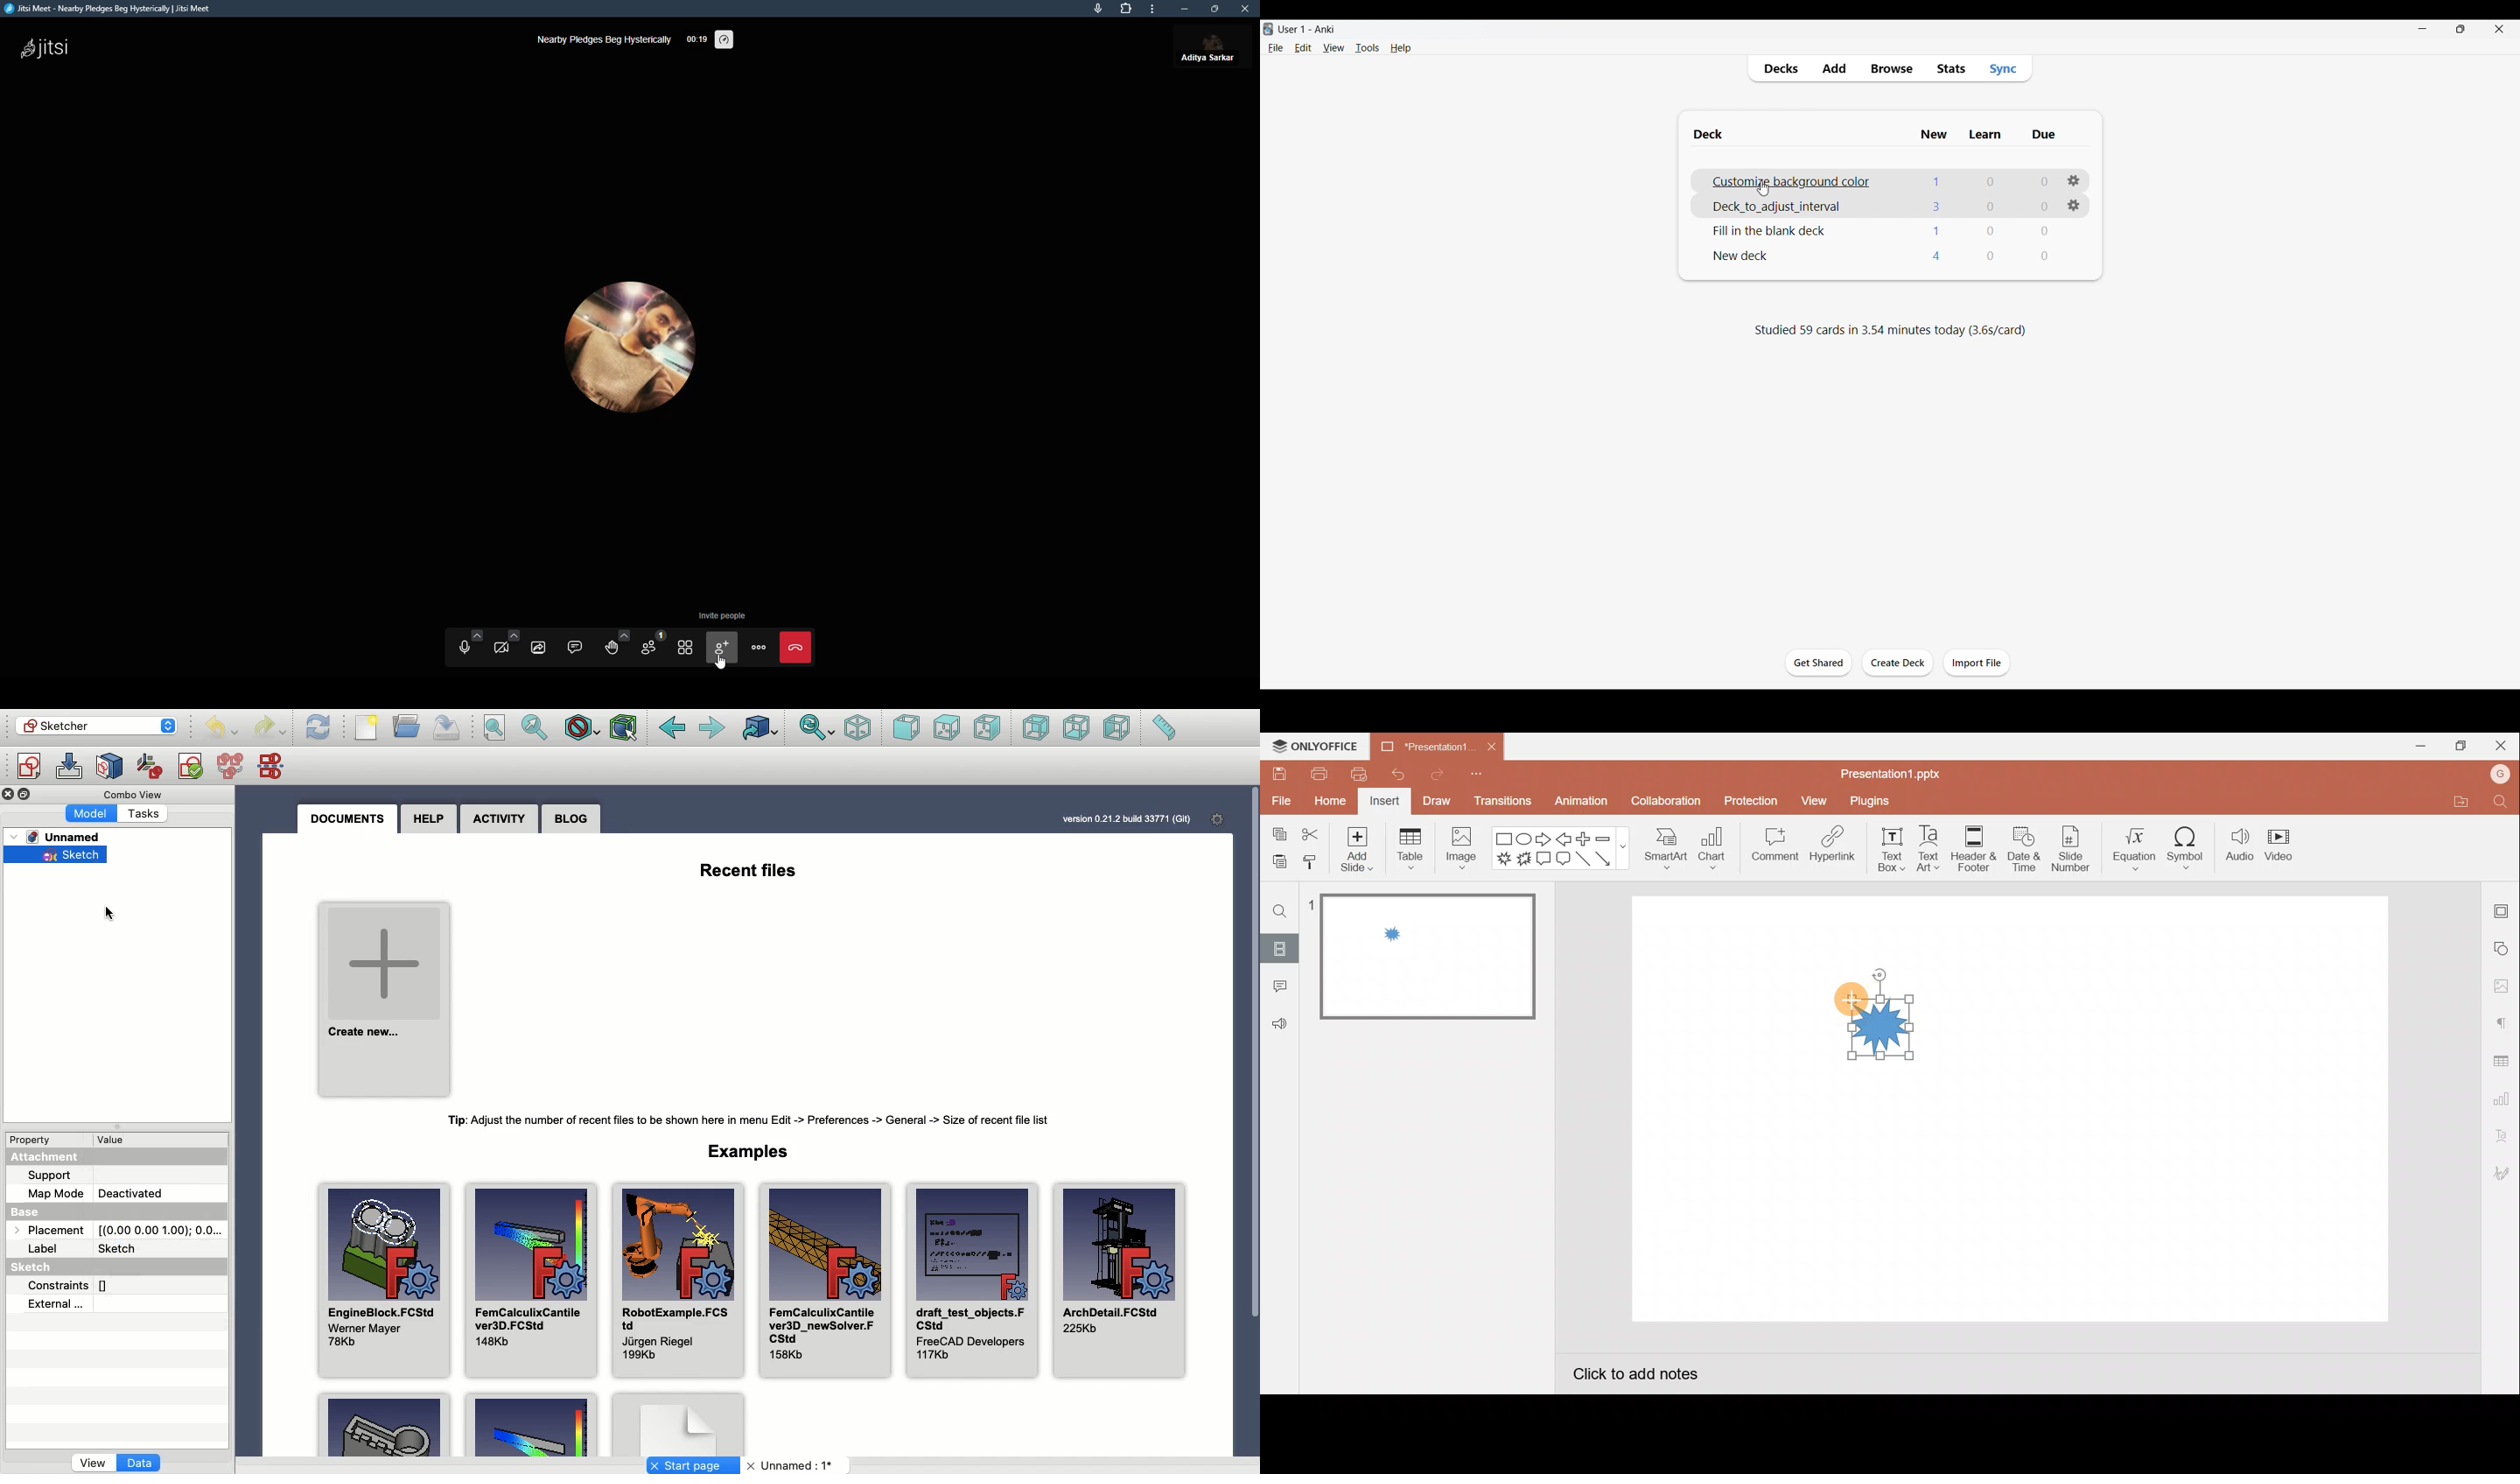  Describe the element at coordinates (1784, 206) in the screenshot. I see `Deck list` at that location.